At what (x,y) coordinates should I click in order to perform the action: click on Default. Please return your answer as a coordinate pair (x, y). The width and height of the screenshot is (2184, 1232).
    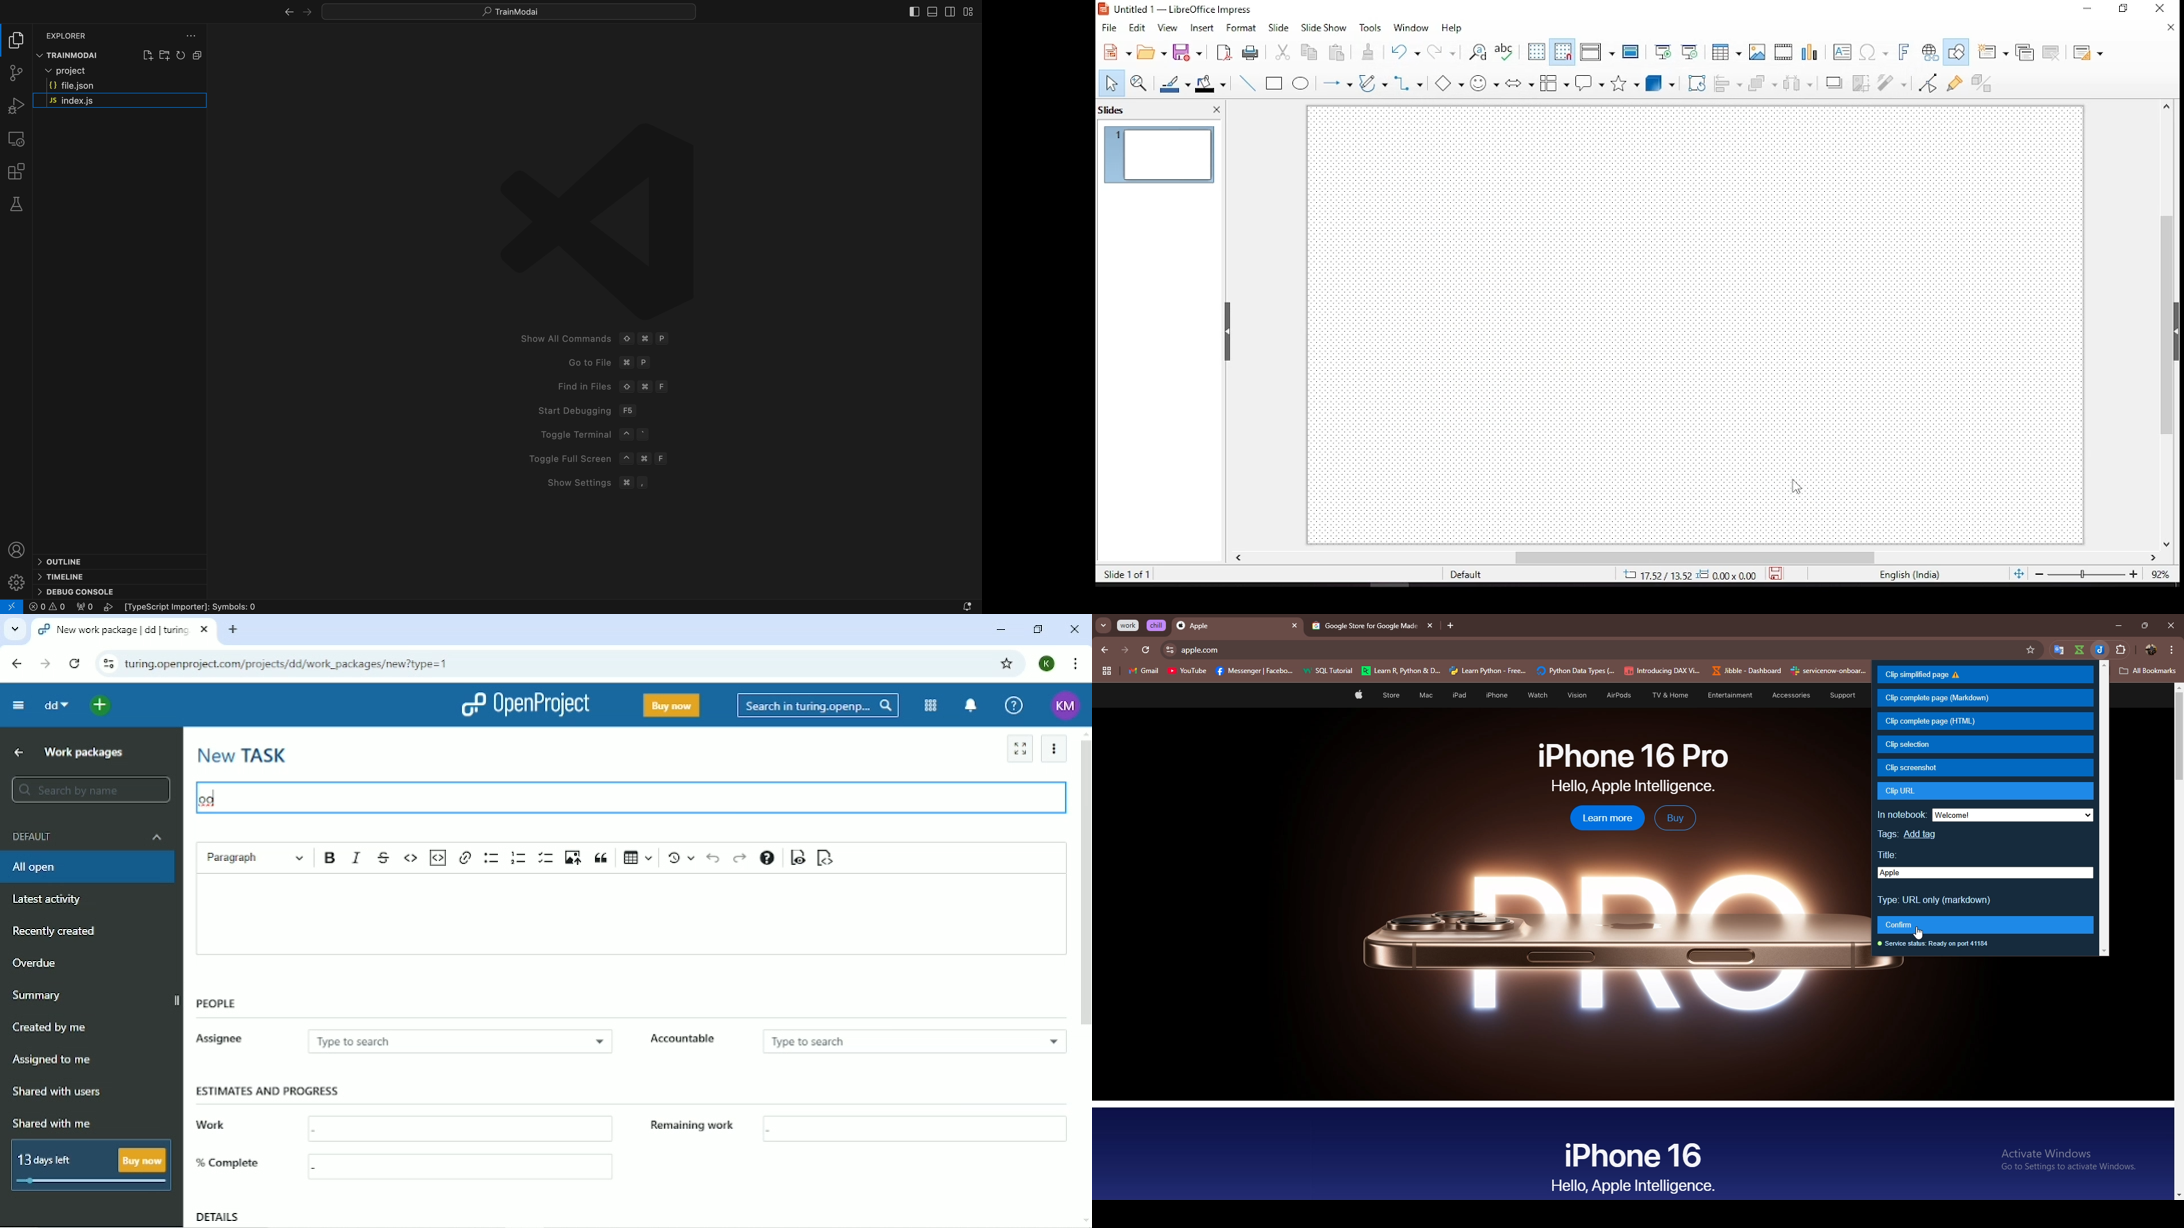
    Looking at the image, I should click on (85, 840).